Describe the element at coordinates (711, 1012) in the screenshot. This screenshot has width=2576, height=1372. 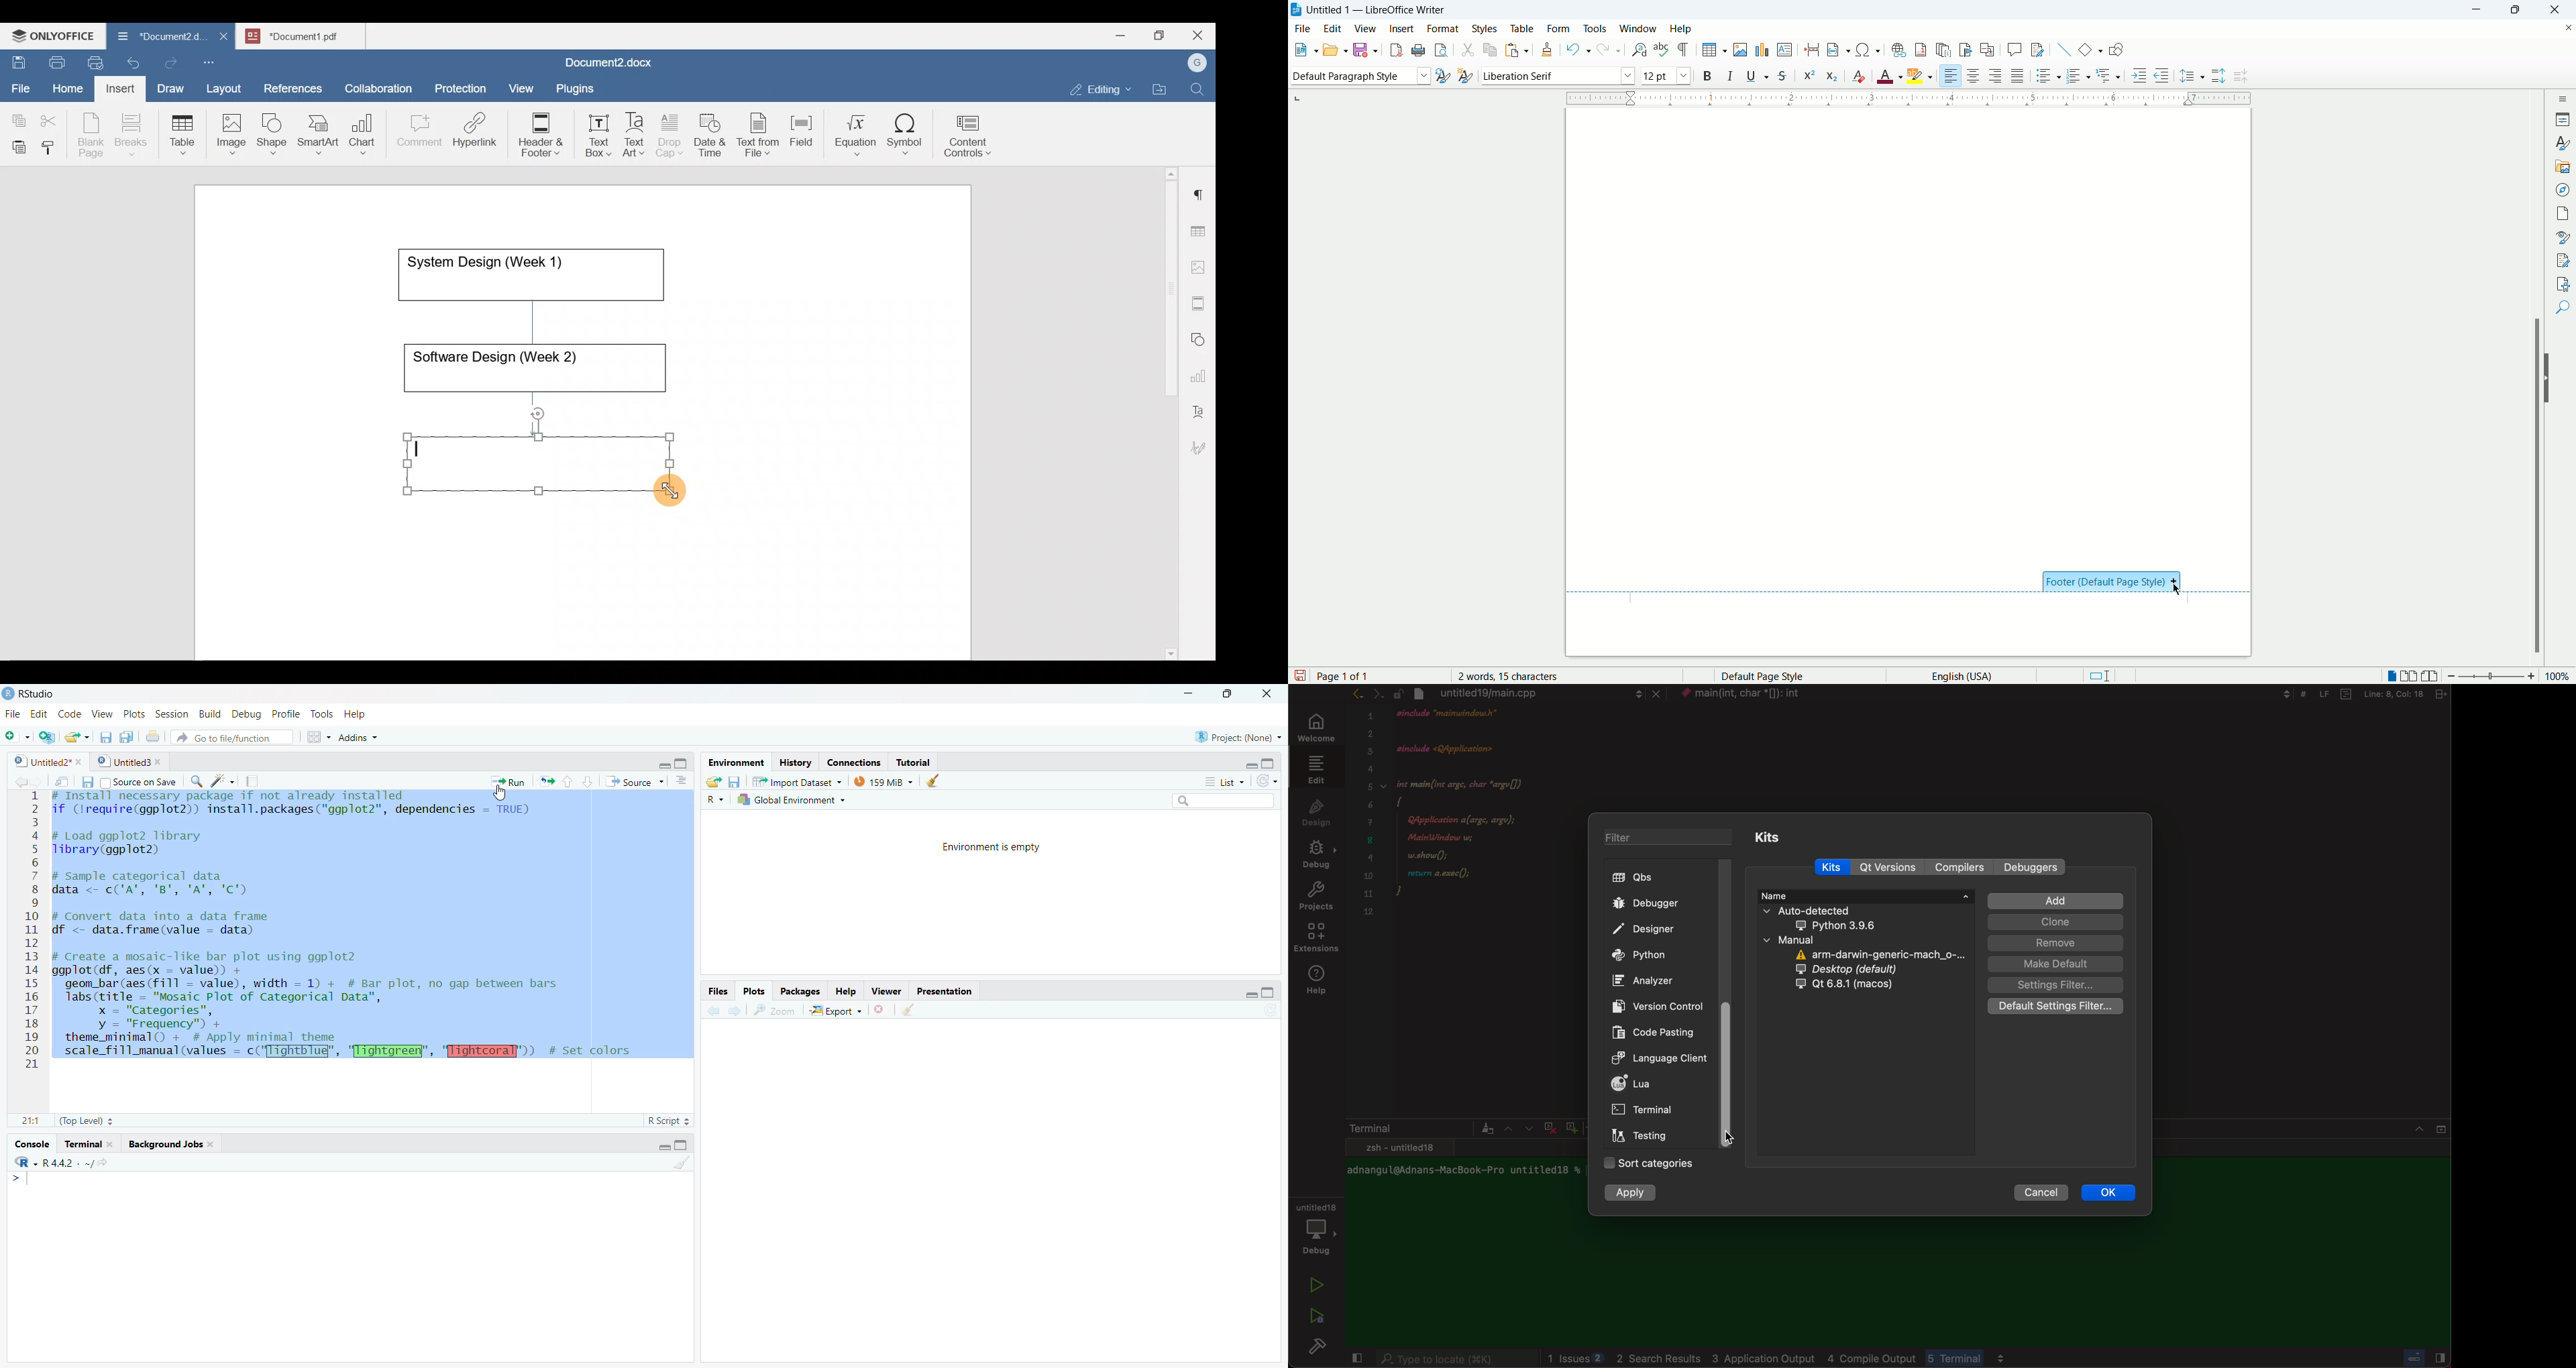
I see `Previous` at that location.